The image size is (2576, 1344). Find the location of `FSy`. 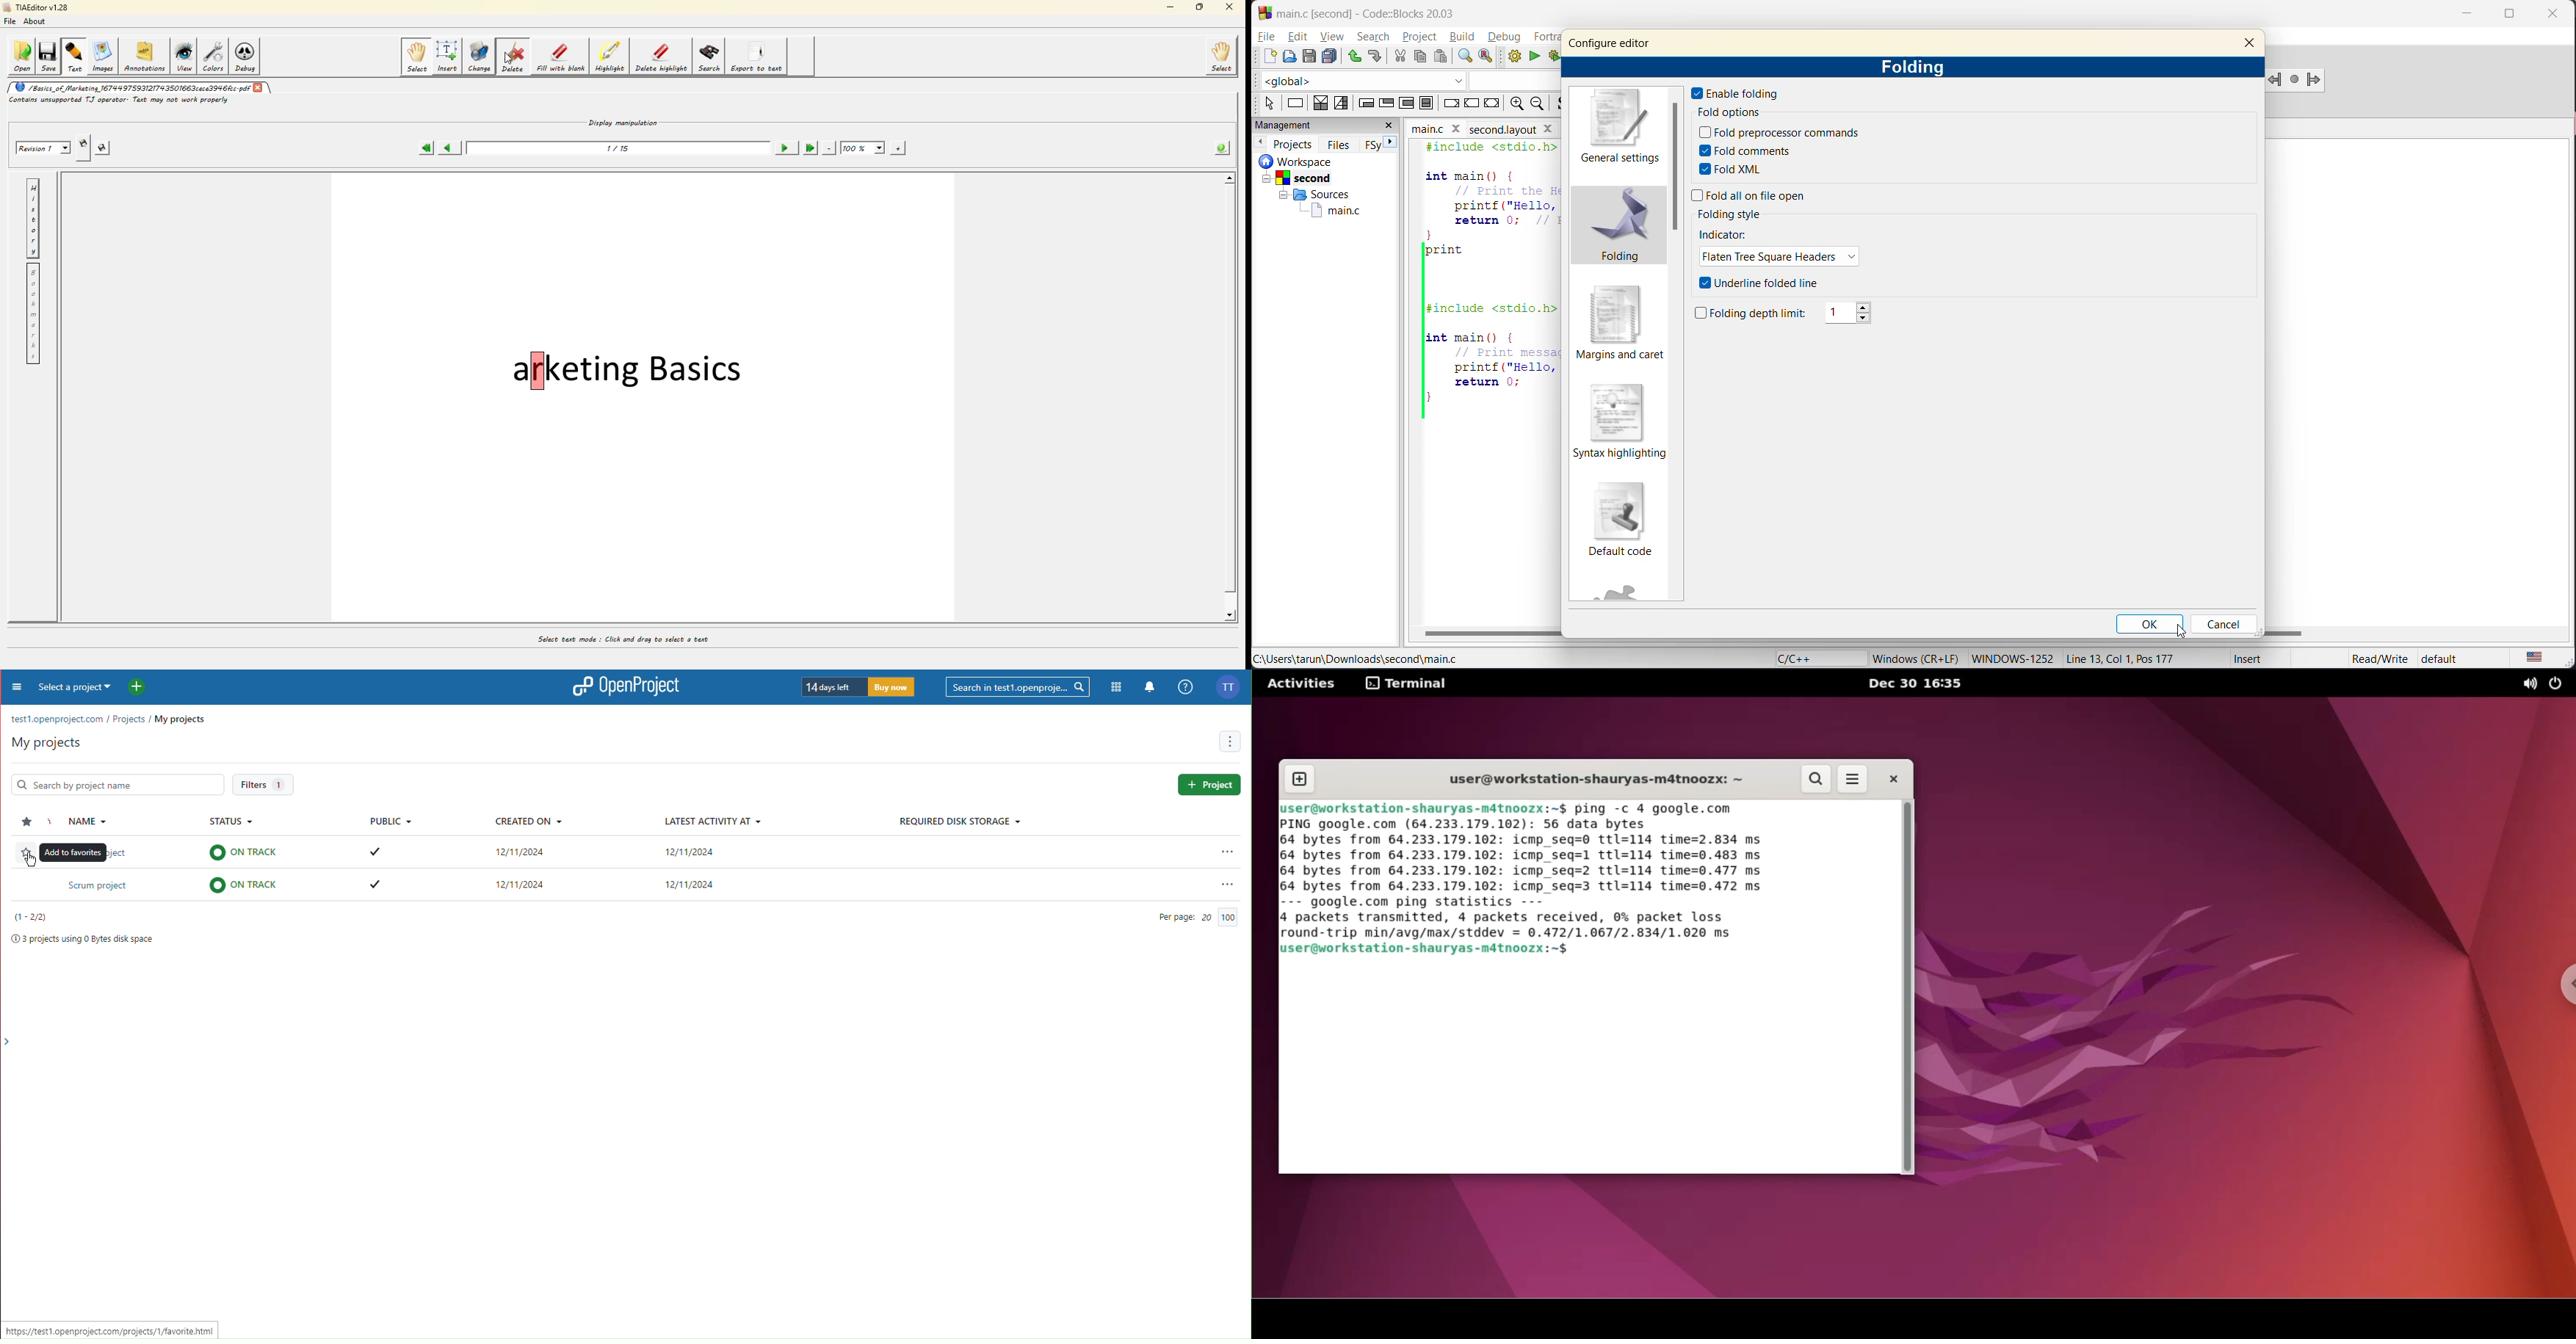

FSy is located at coordinates (1374, 144).